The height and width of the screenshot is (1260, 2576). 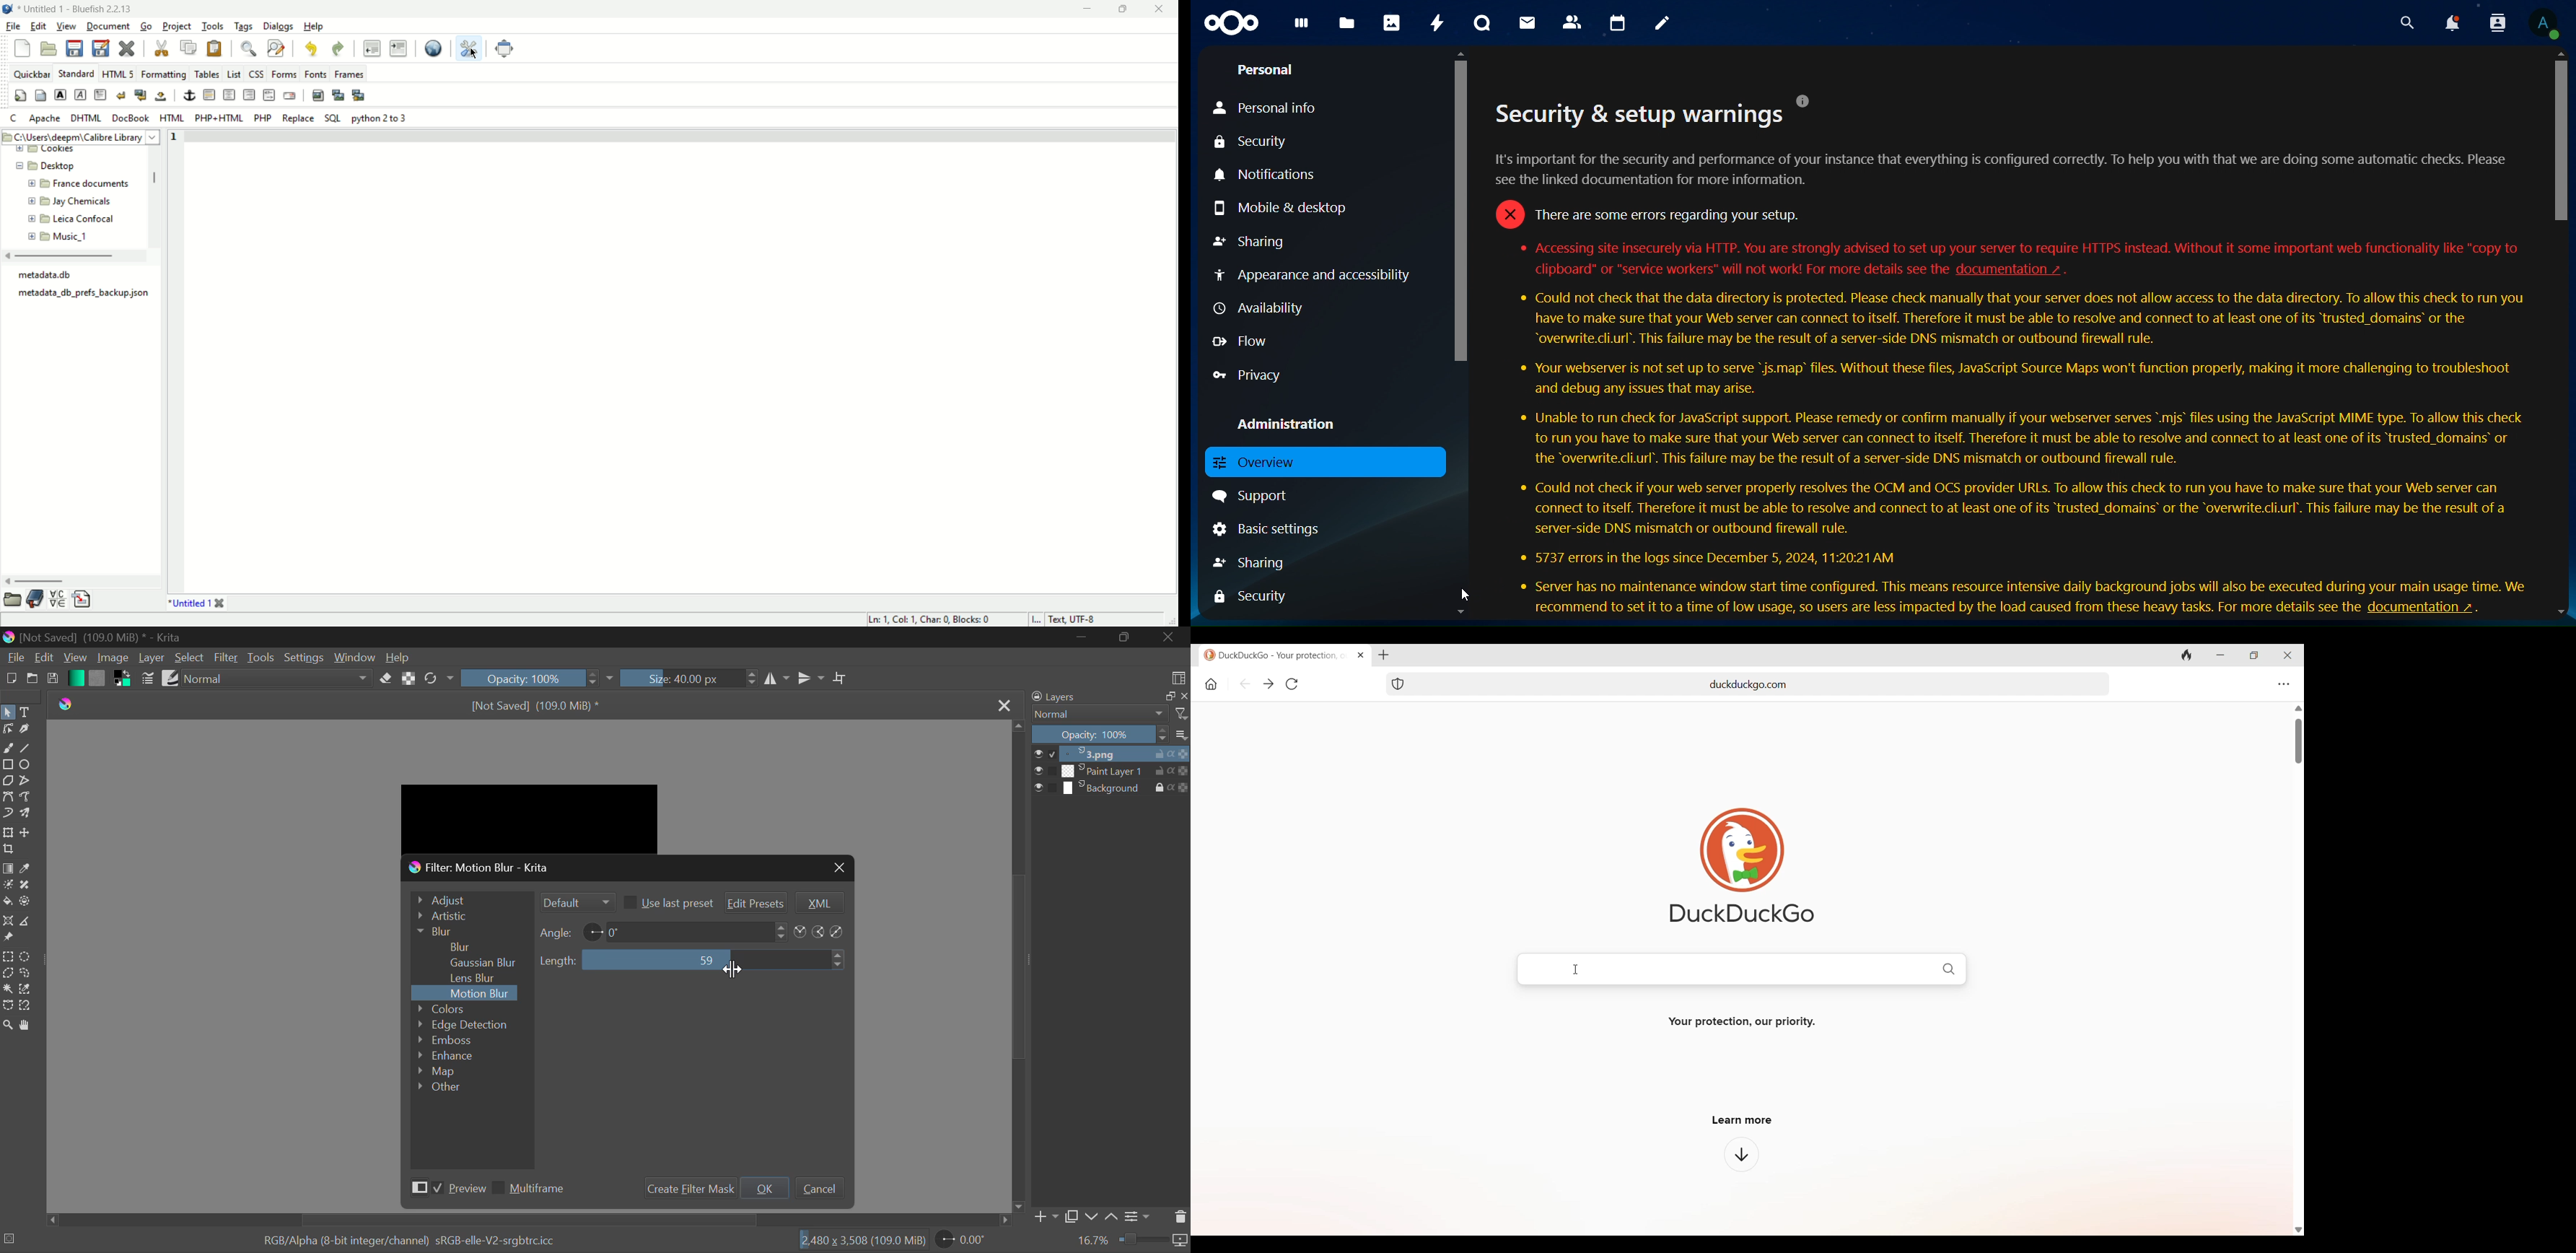 What do you see at coordinates (557, 932) in the screenshot?
I see `Angle` at bounding box center [557, 932].